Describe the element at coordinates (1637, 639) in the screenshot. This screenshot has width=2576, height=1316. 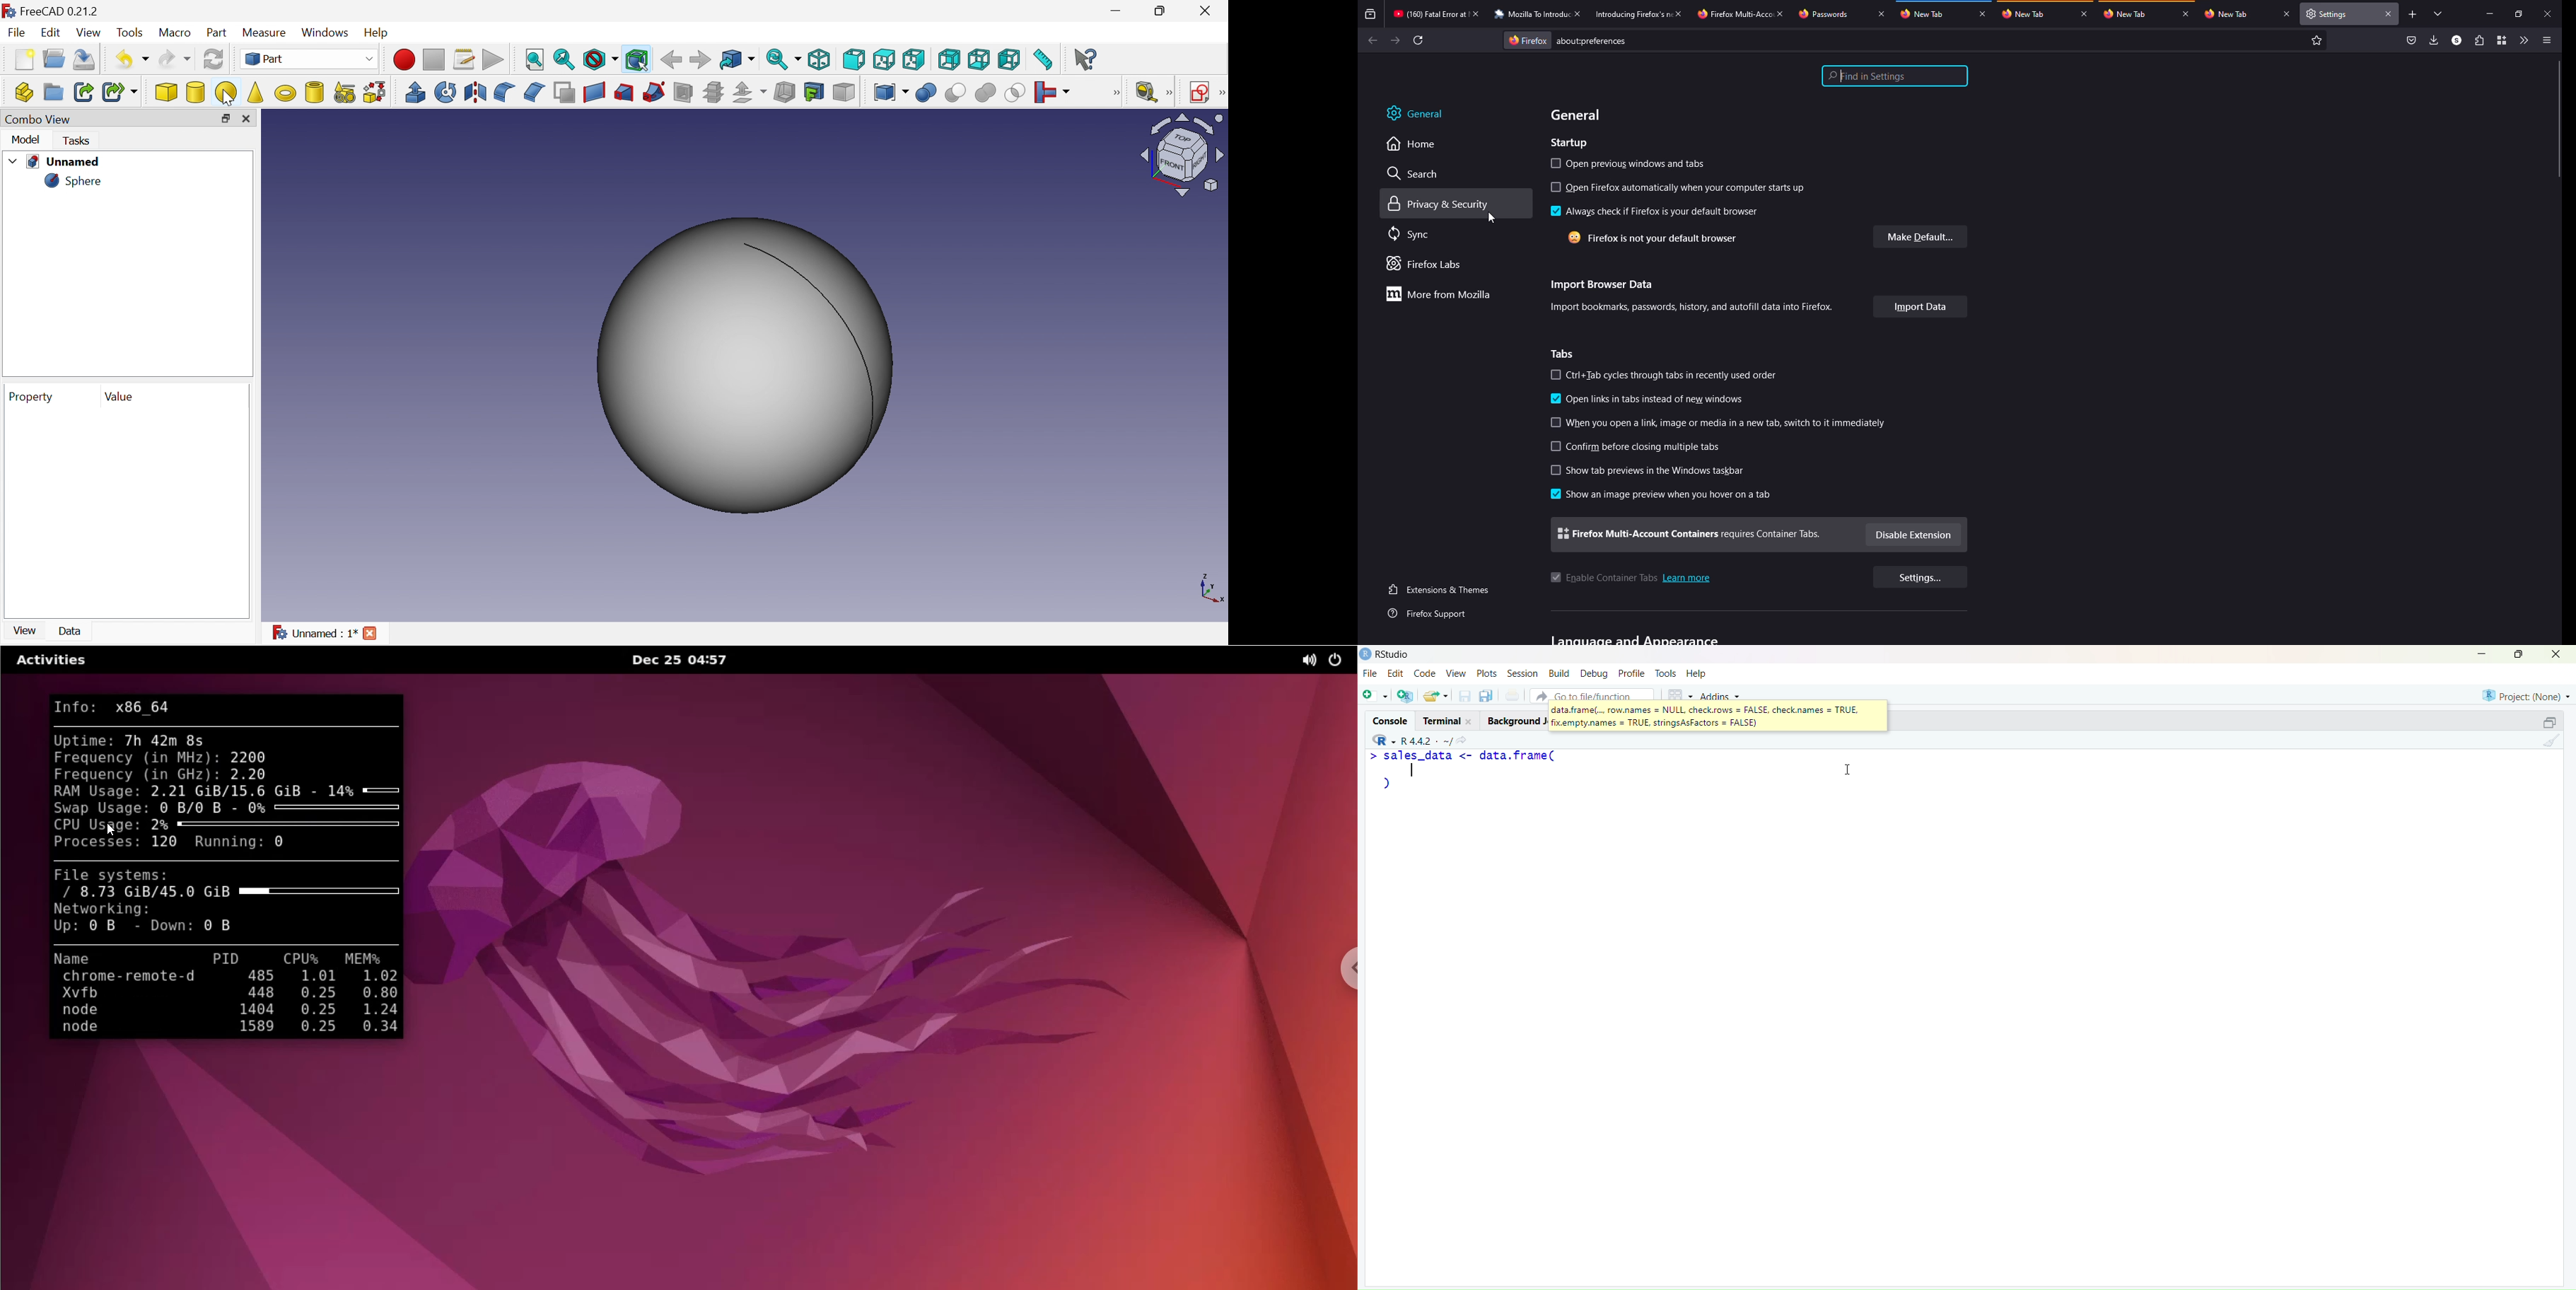
I see `language and appearance` at that location.